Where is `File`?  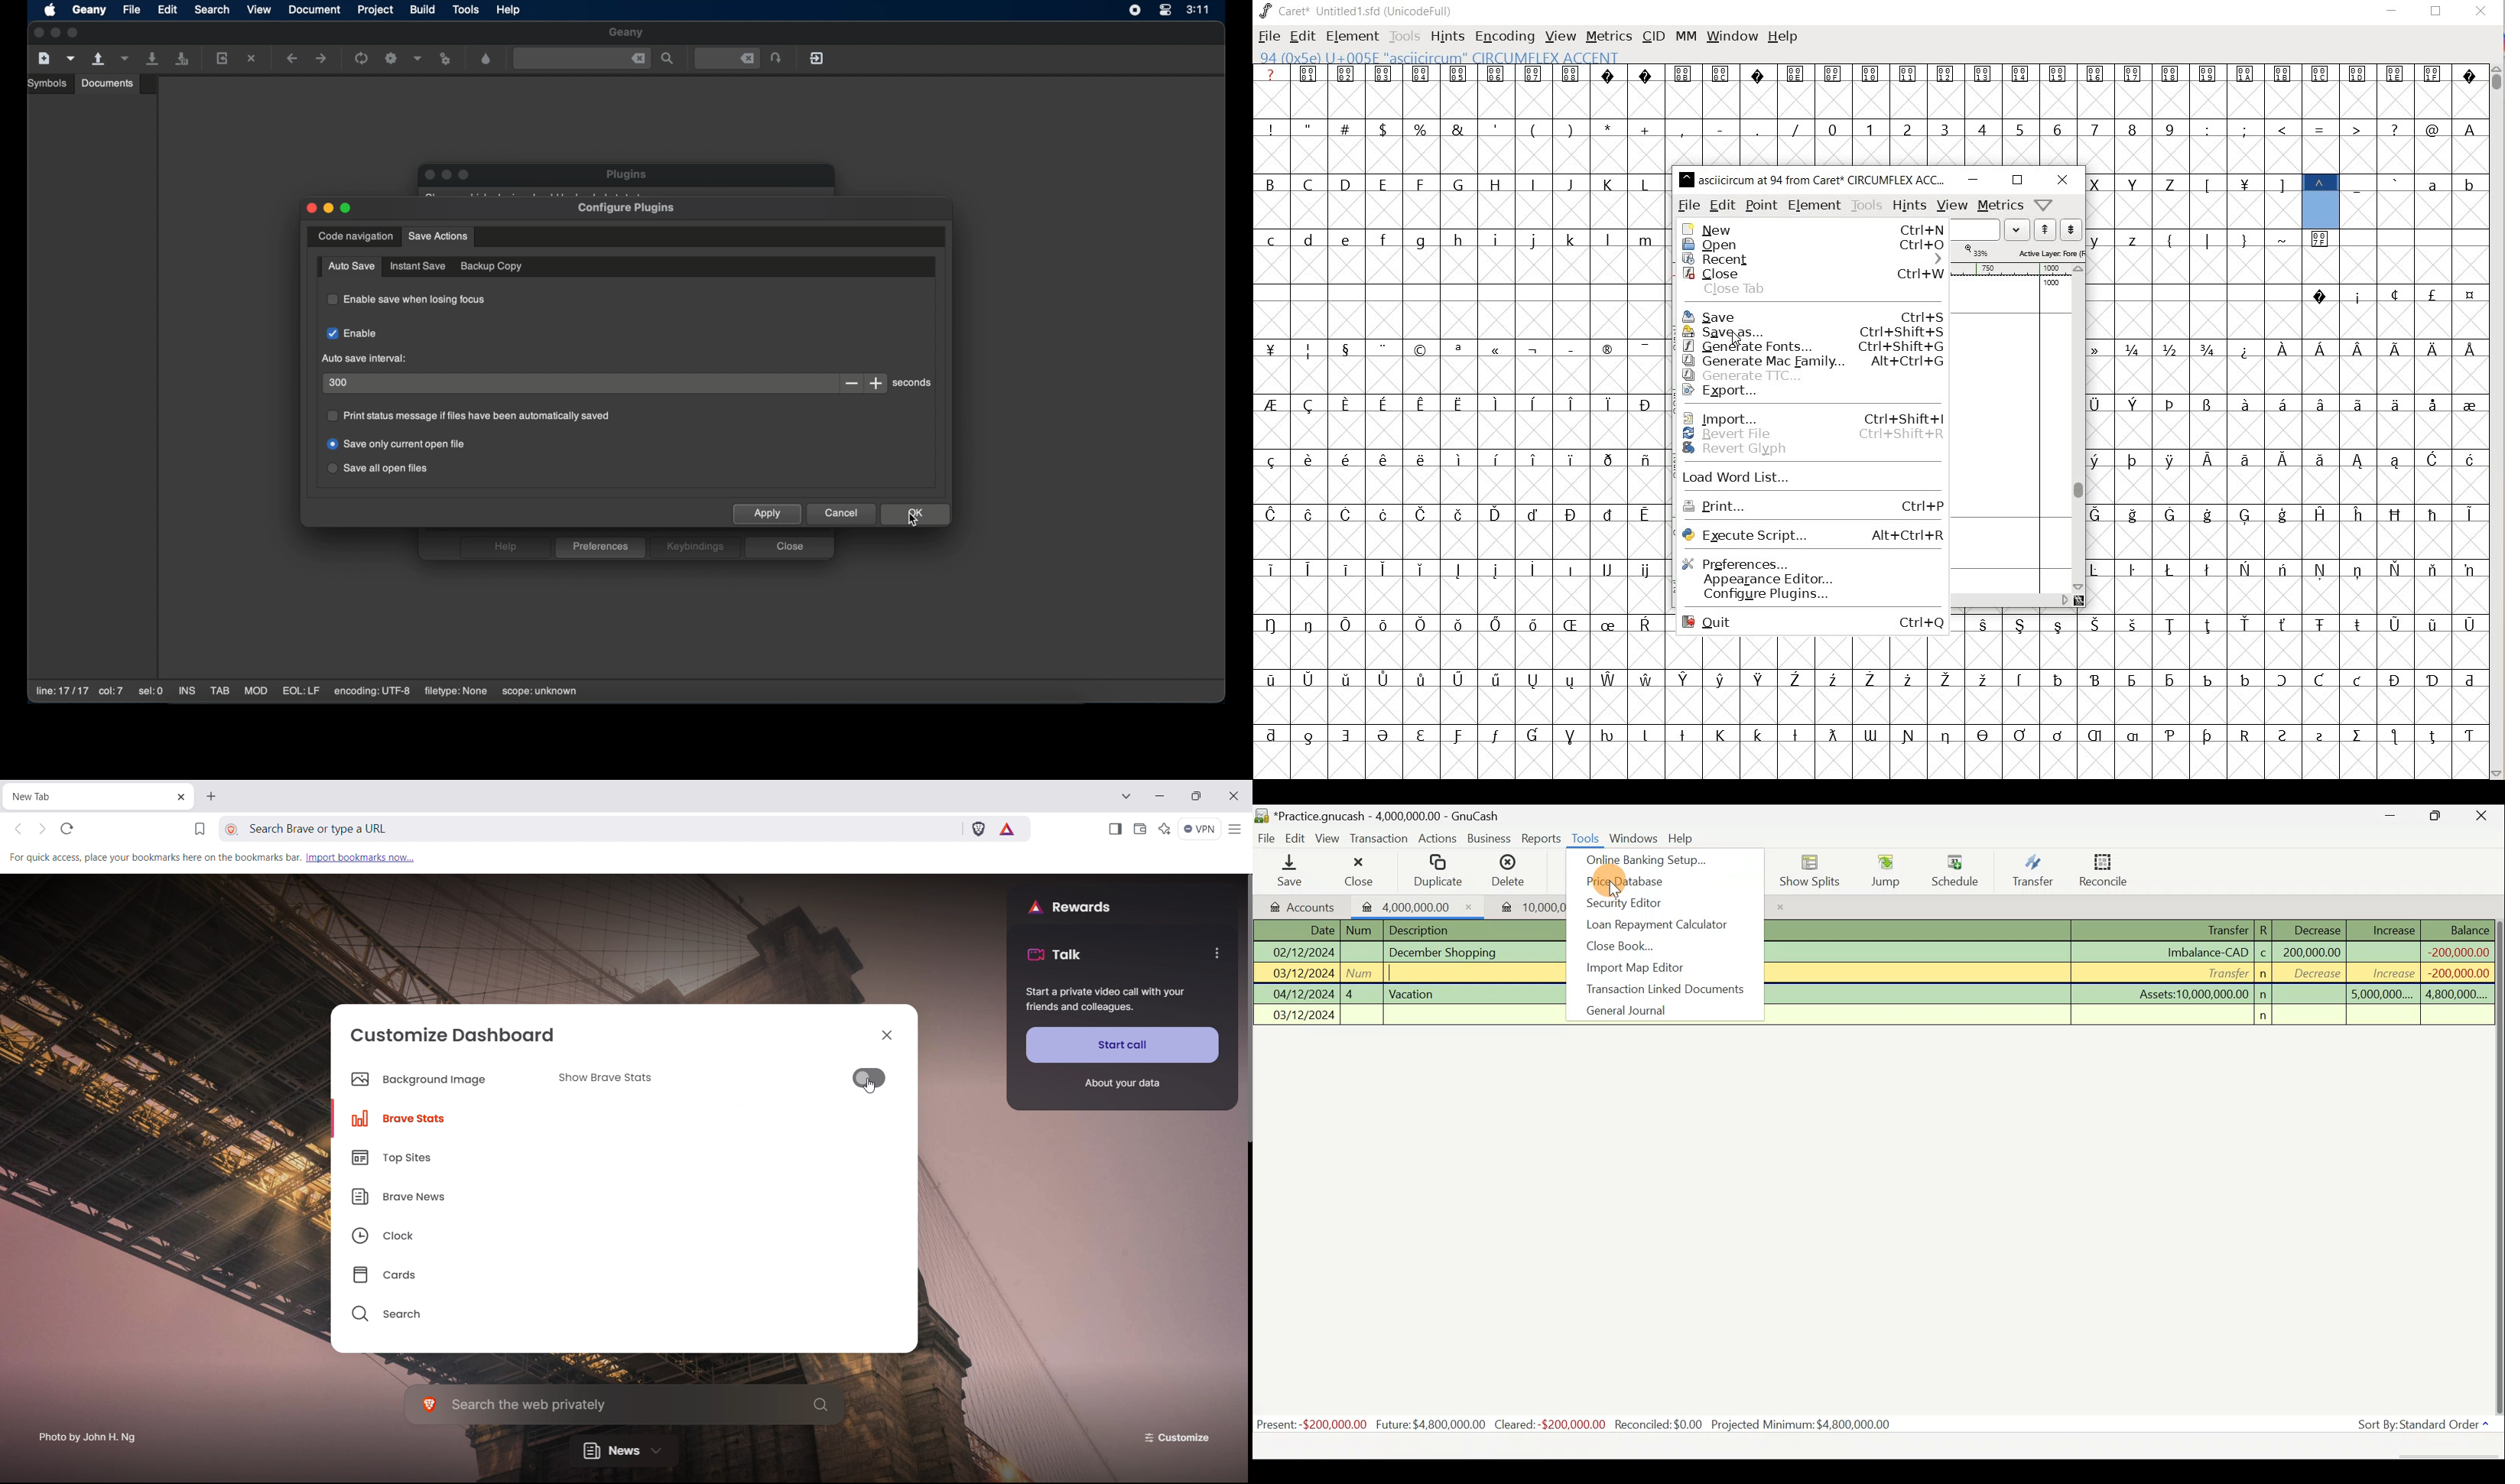
File is located at coordinates (1267, 836).